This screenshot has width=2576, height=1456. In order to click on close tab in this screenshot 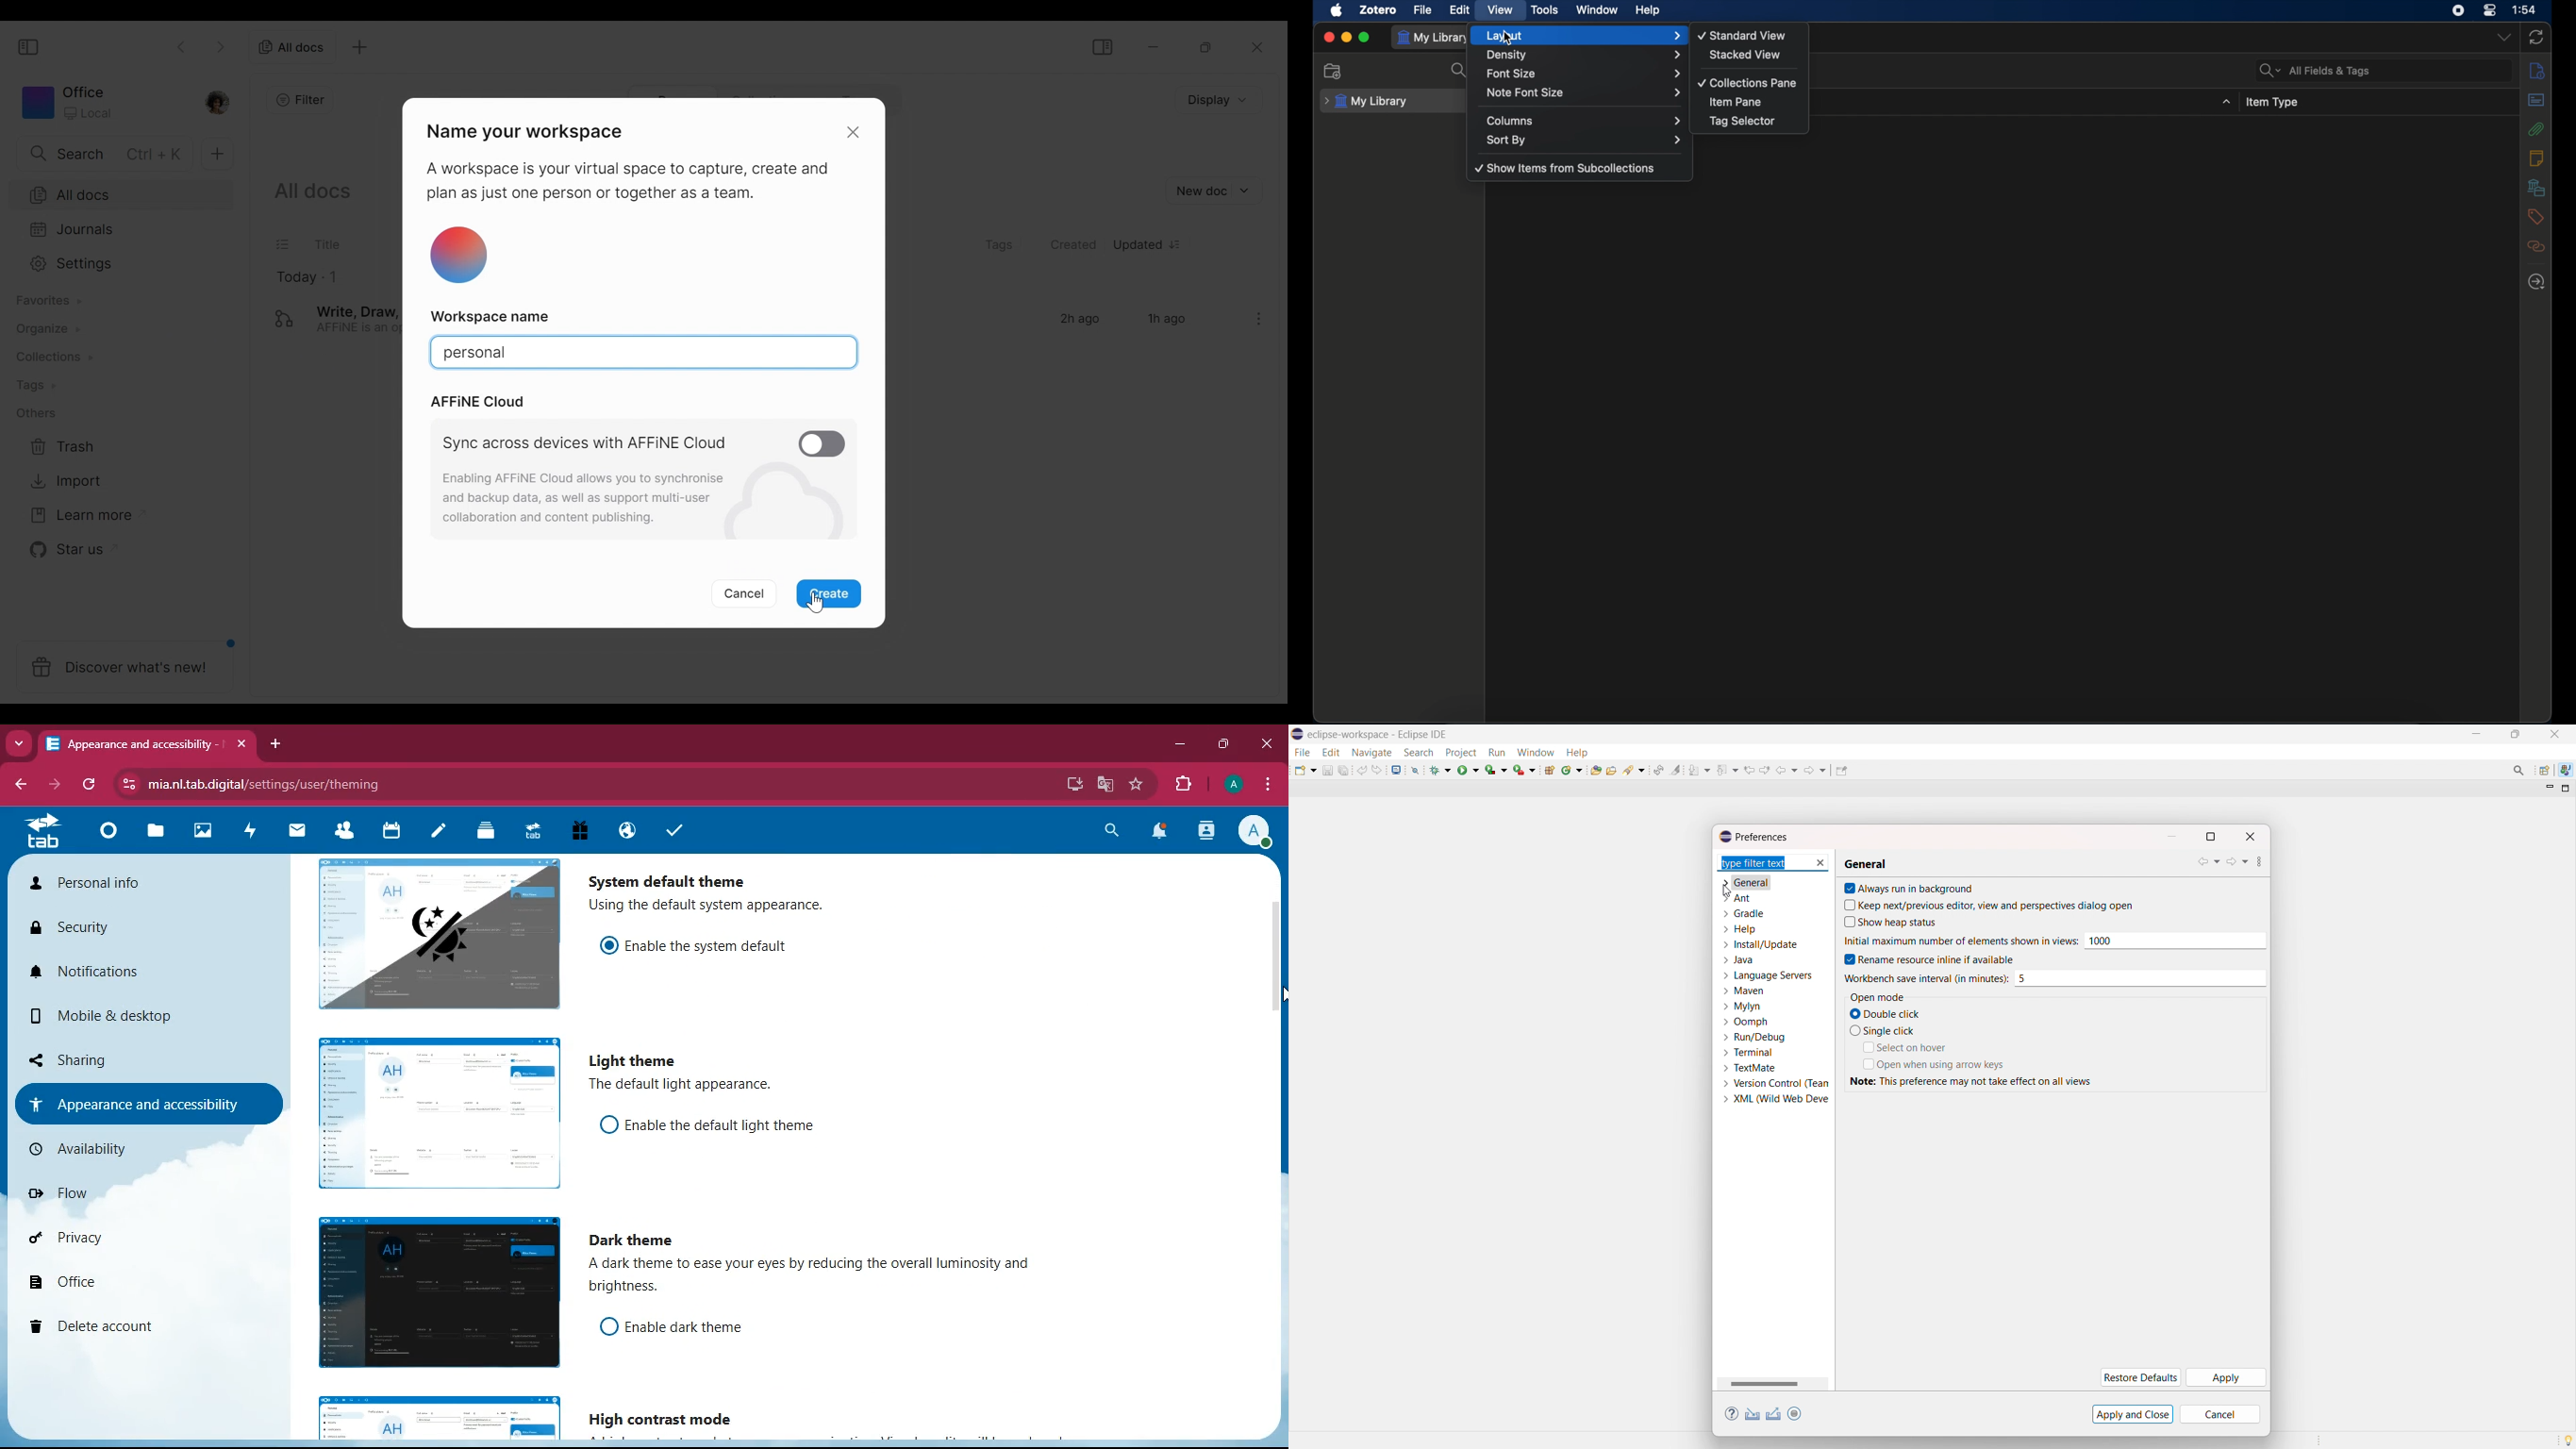, I will do `click(241, 744)`.